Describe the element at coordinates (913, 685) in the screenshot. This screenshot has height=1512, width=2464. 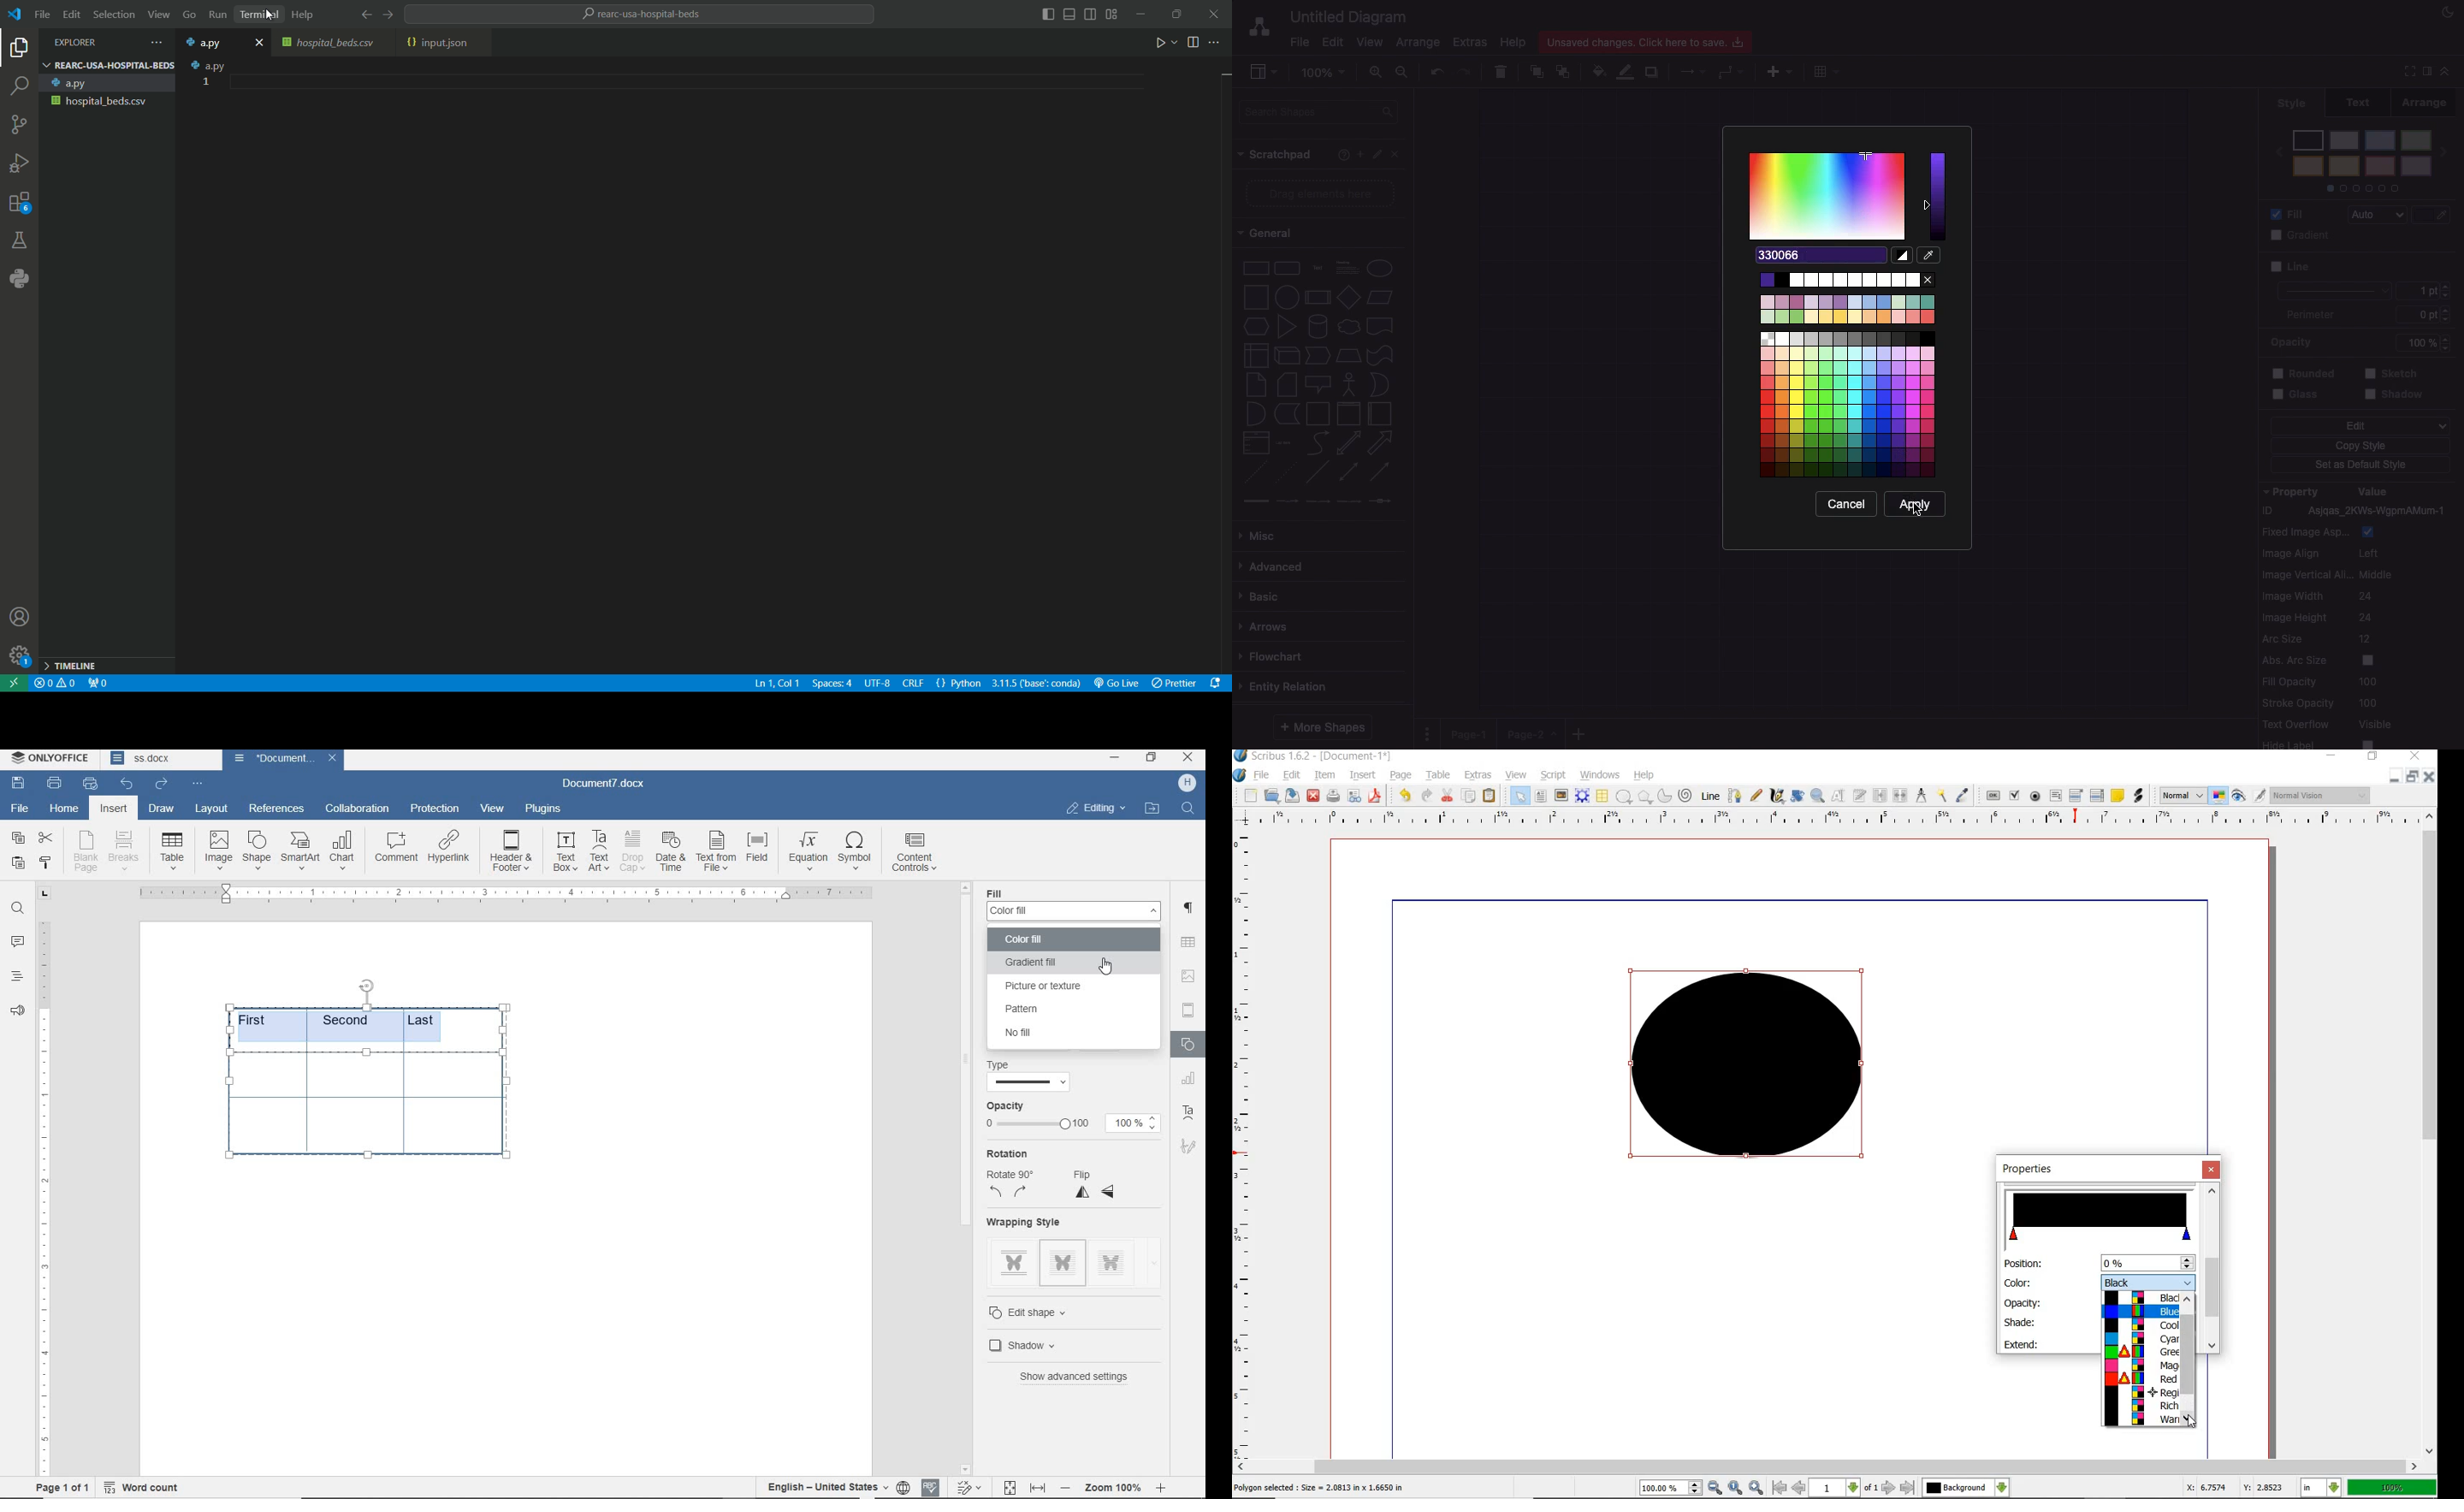
I see `select end of line sequence` at that location.